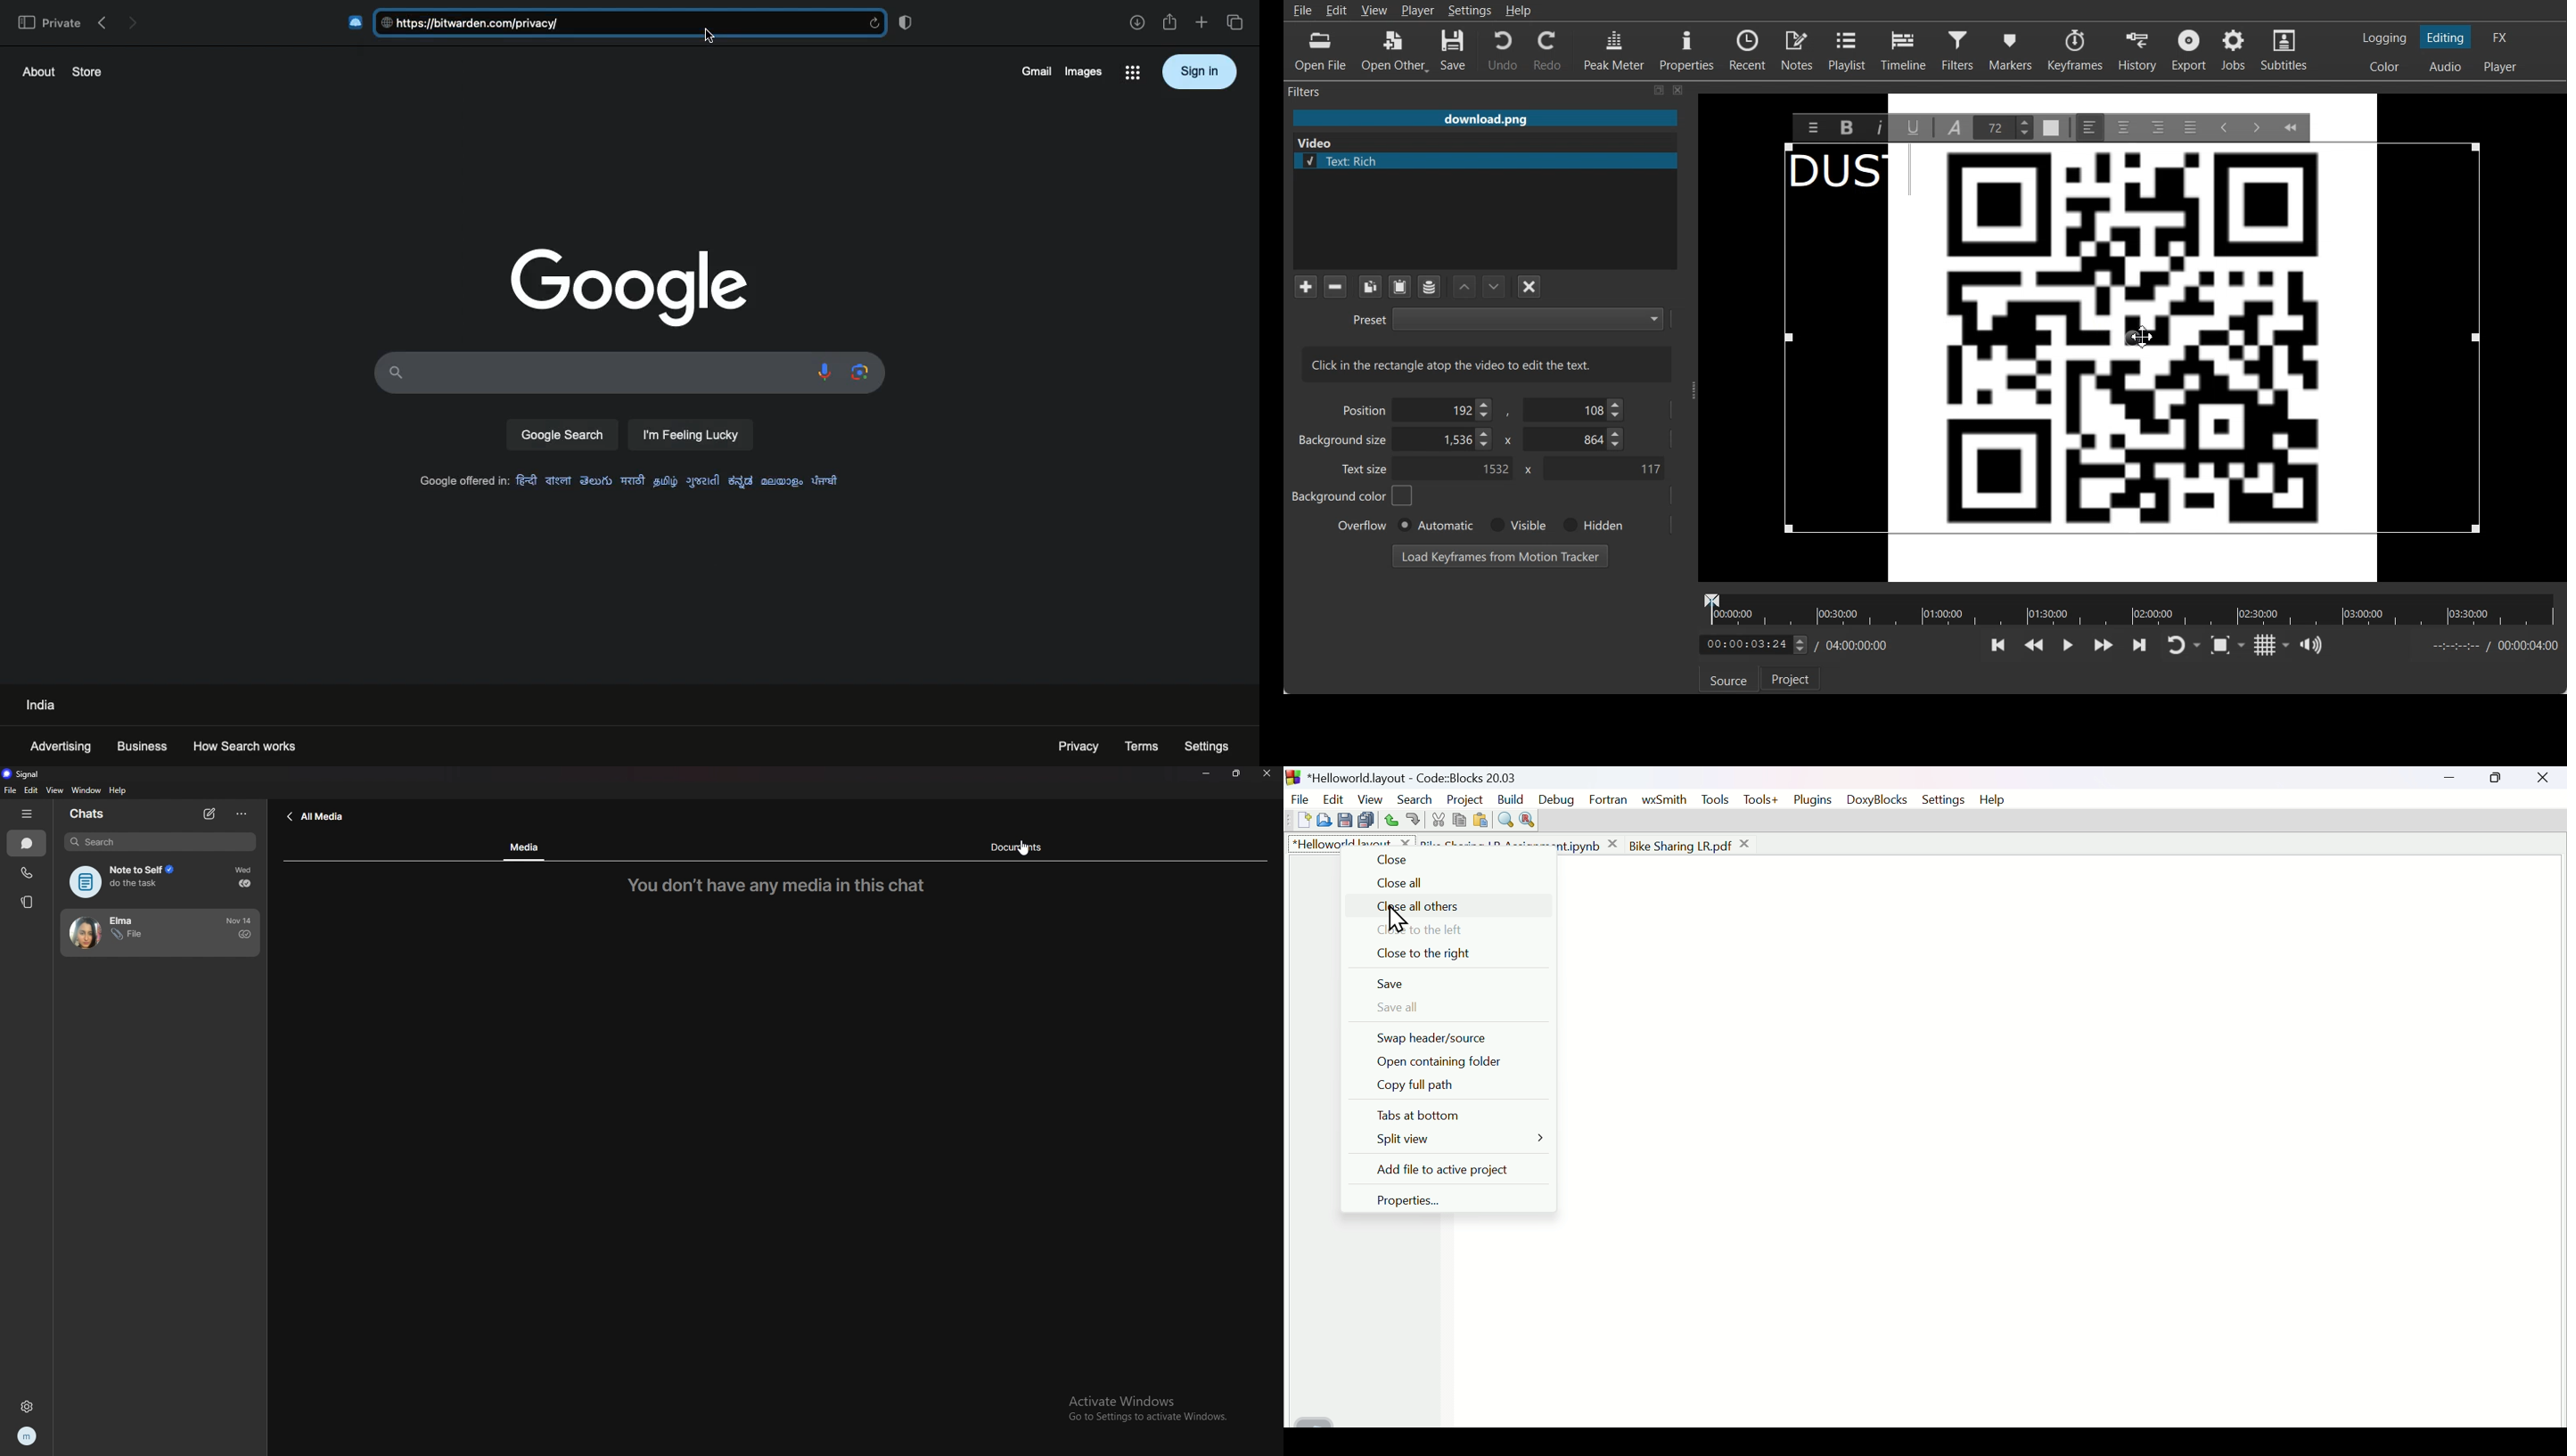 This screenshot has height=1456, width=2576. What do you see at coordinates (2123, 127) in the screenshot?
I see `Center` at bounding box center [2123, 127].